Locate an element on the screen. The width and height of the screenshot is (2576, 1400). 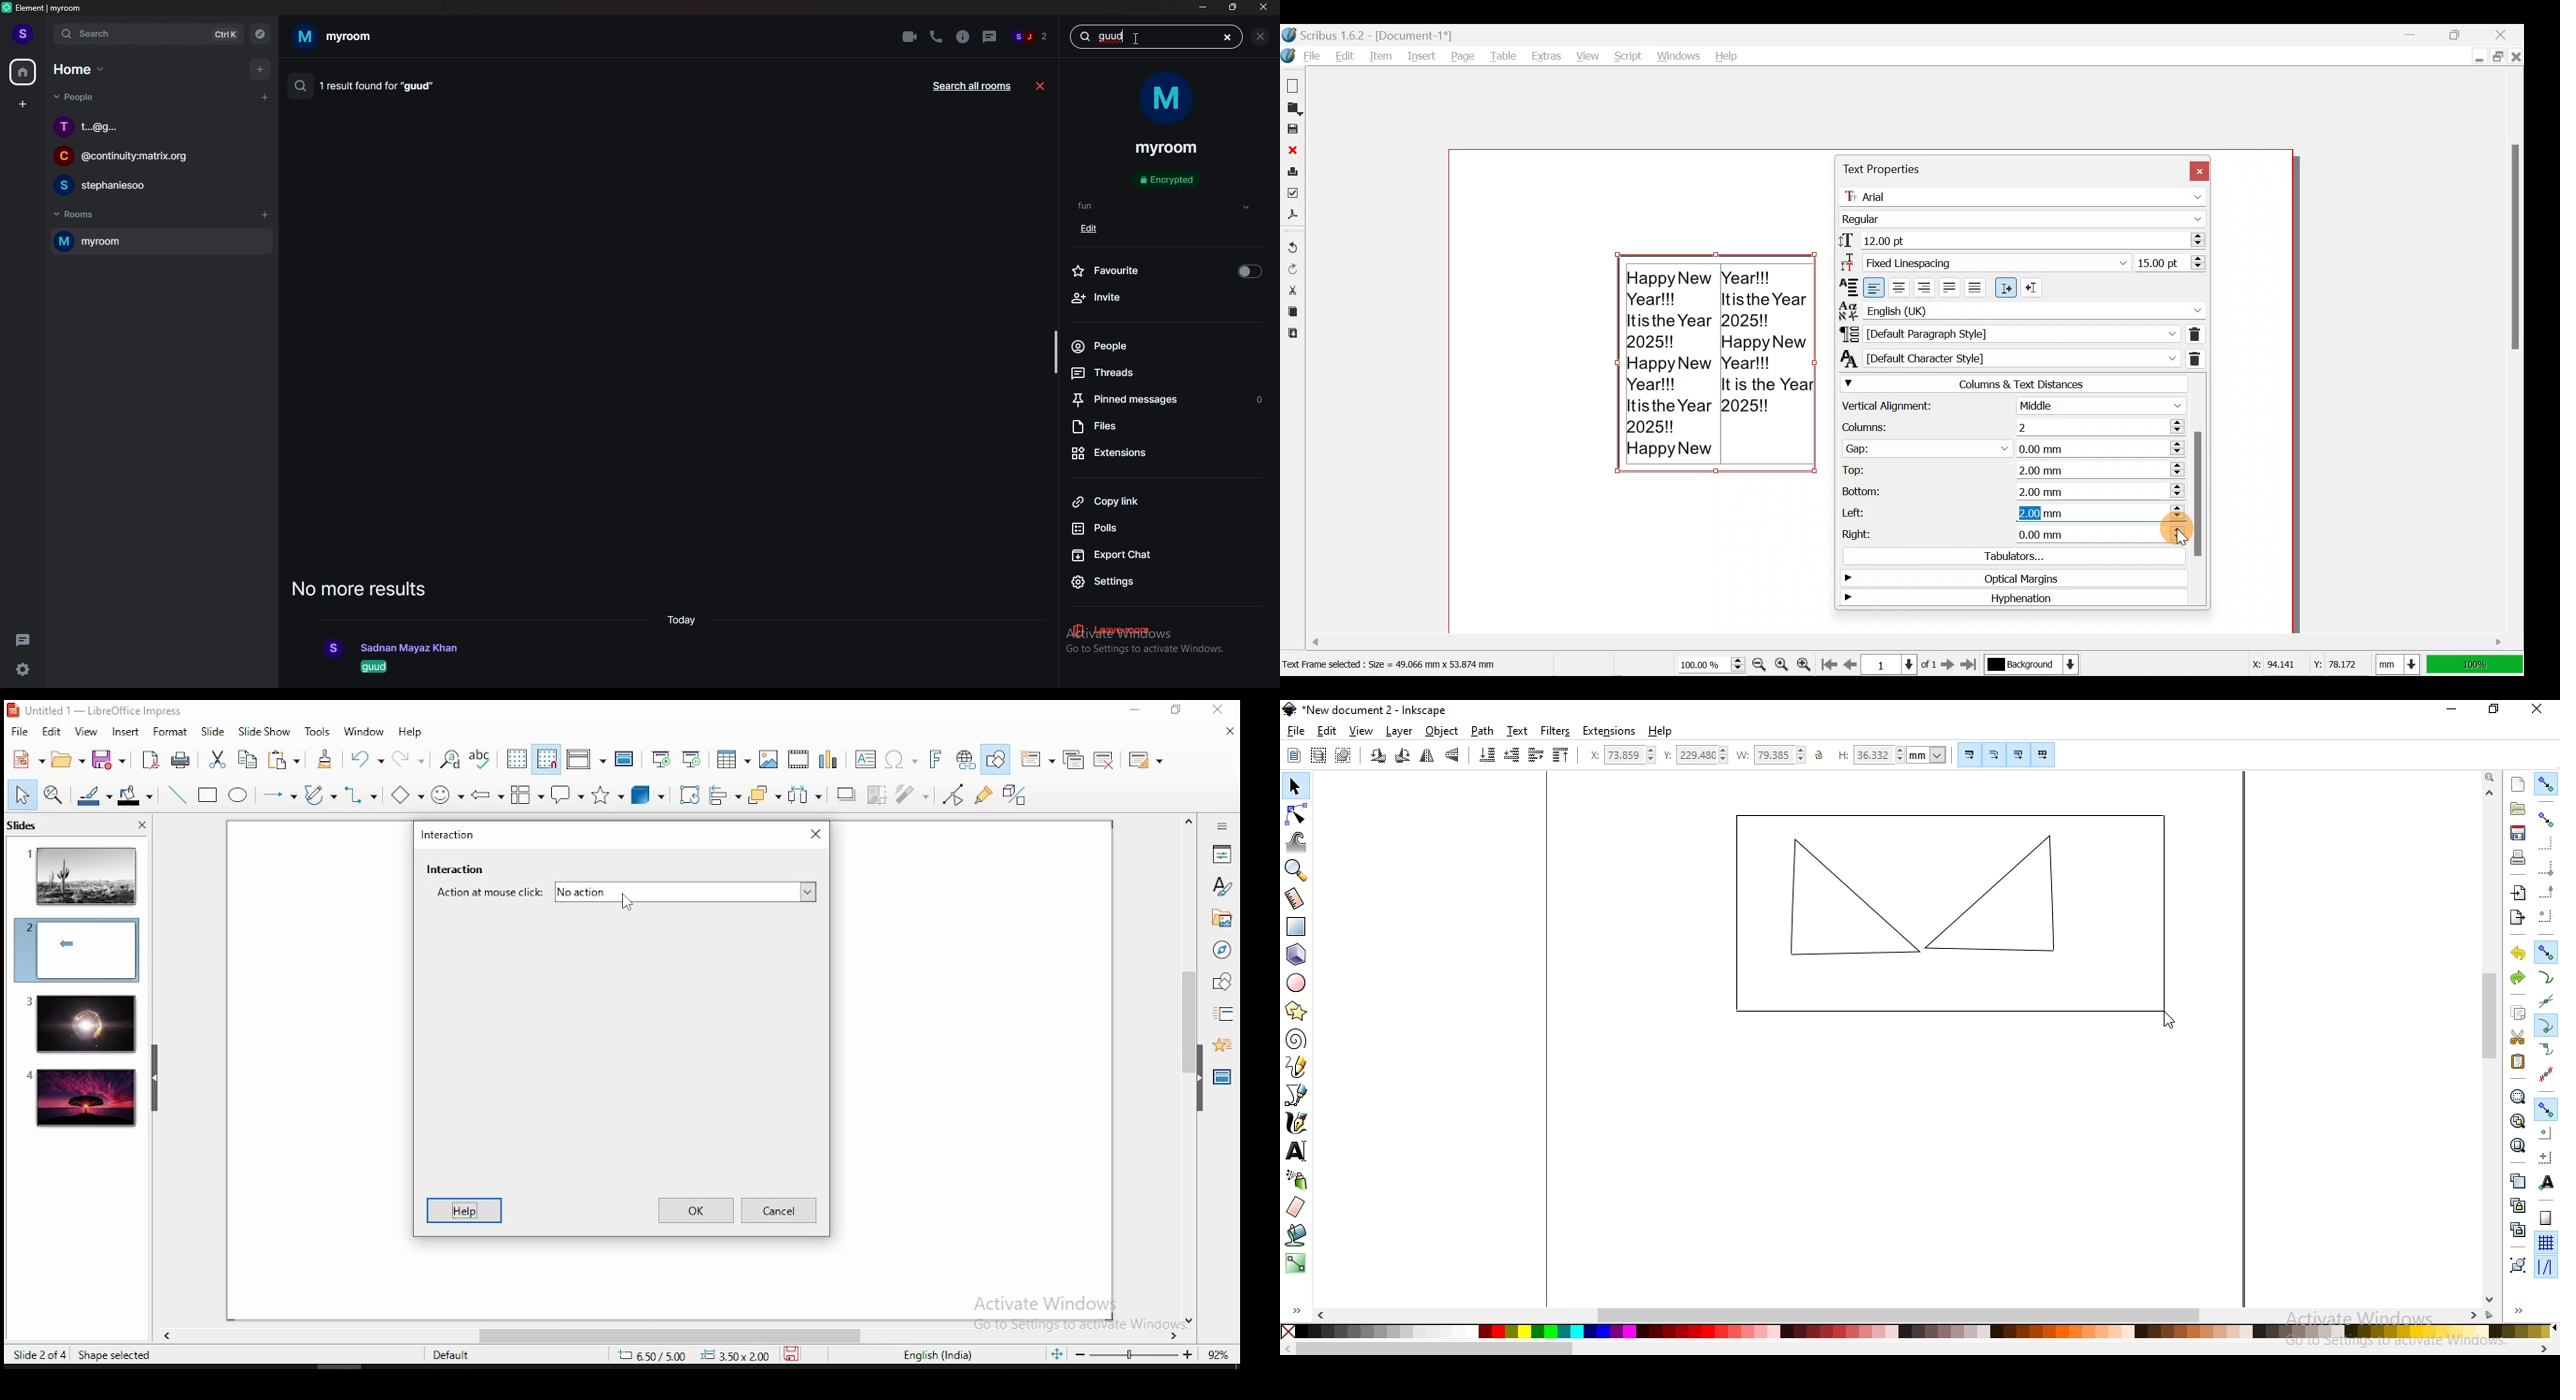
snap cusp nodes incl rectangle corners is located at coordinates (2547, 1024).